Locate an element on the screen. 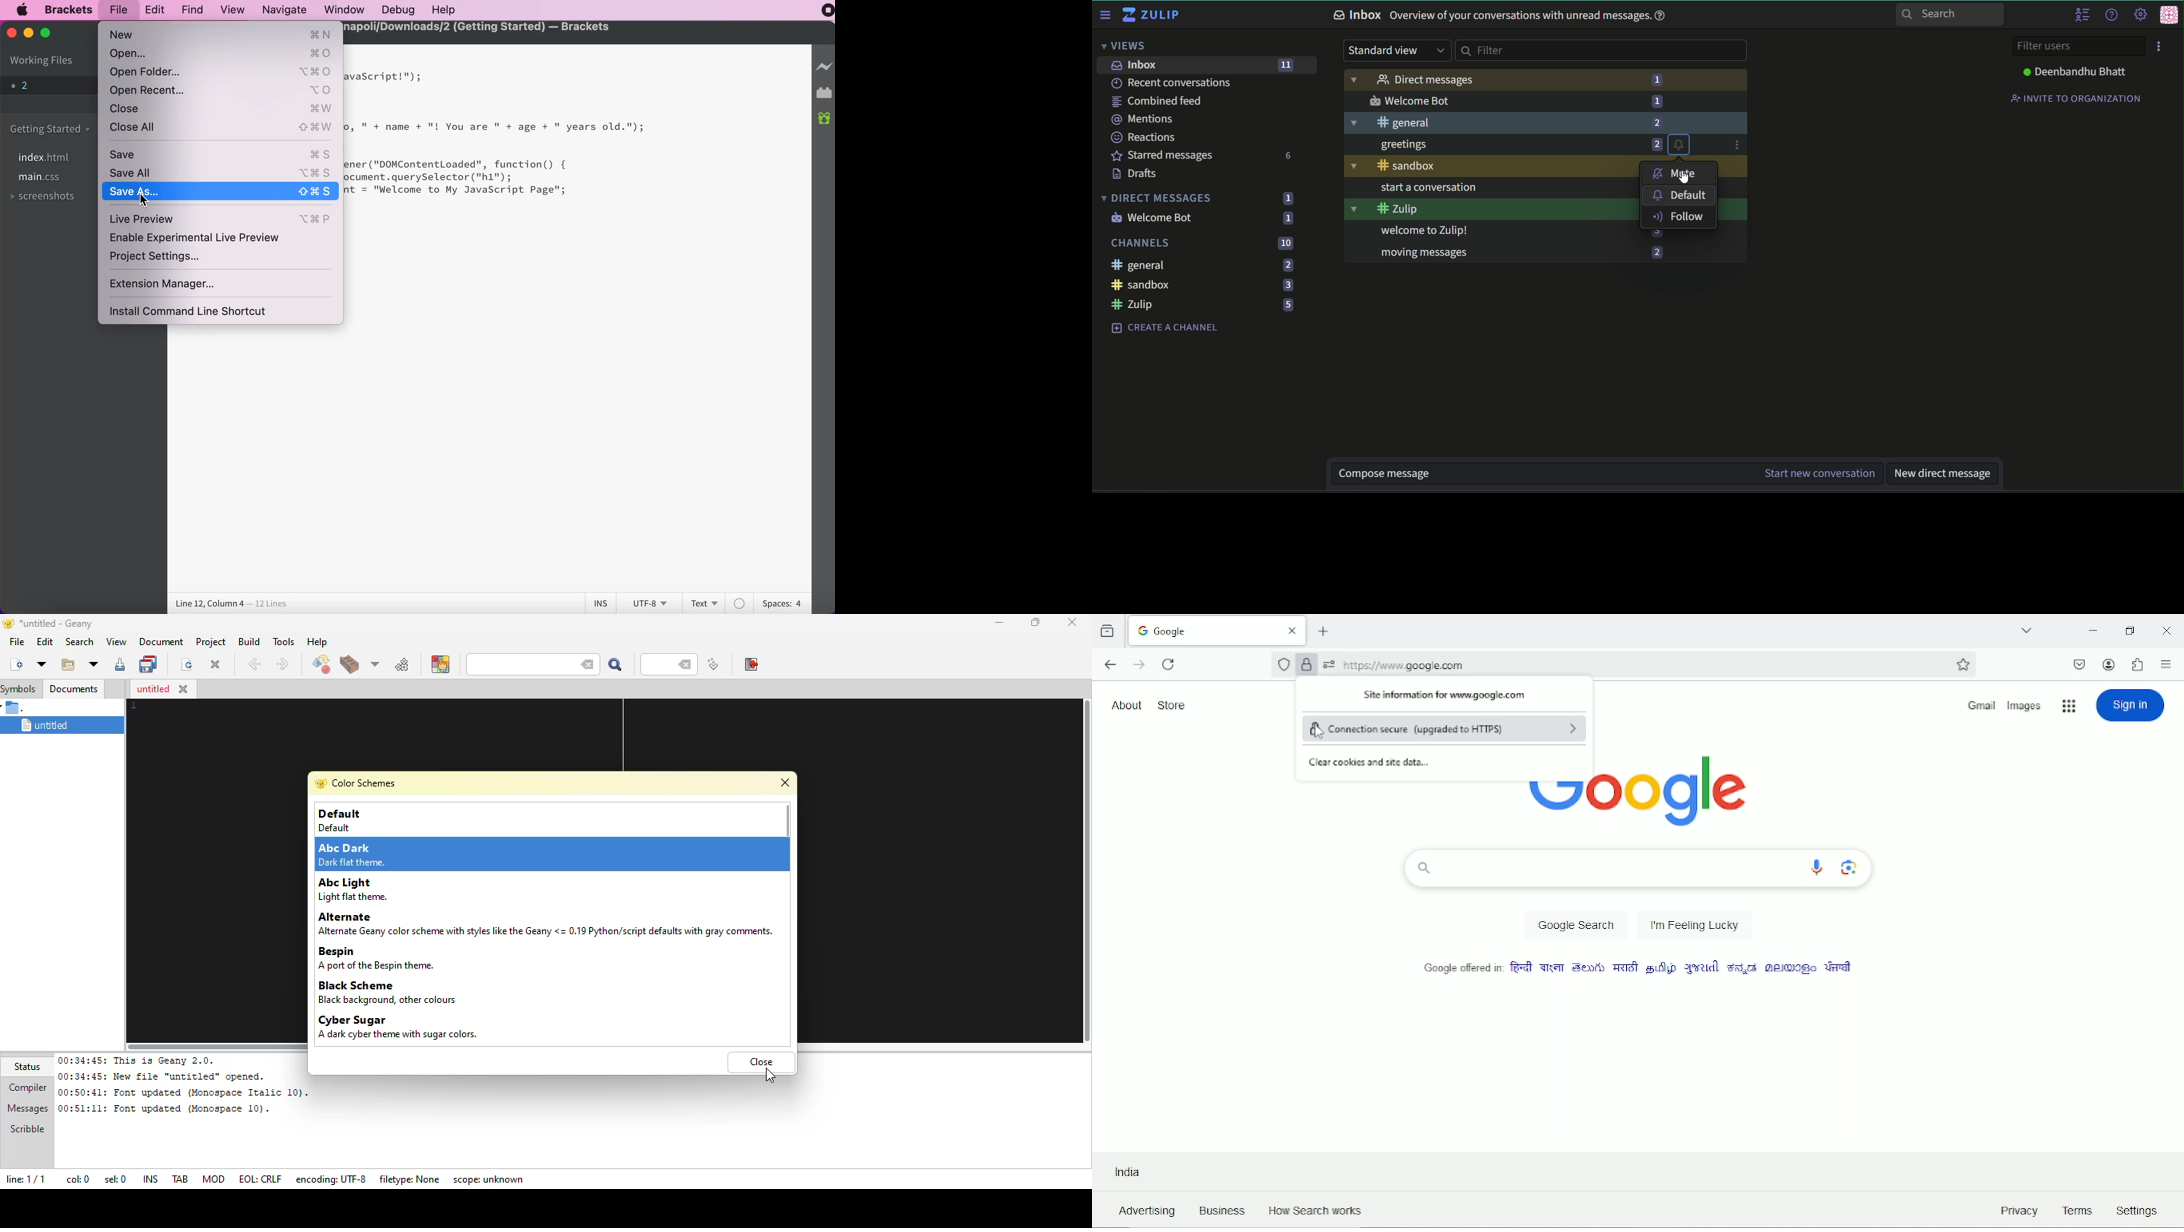 The width and height of the screenshot is (2184, 1232). Search bar is located at coordinates (1950, 15).